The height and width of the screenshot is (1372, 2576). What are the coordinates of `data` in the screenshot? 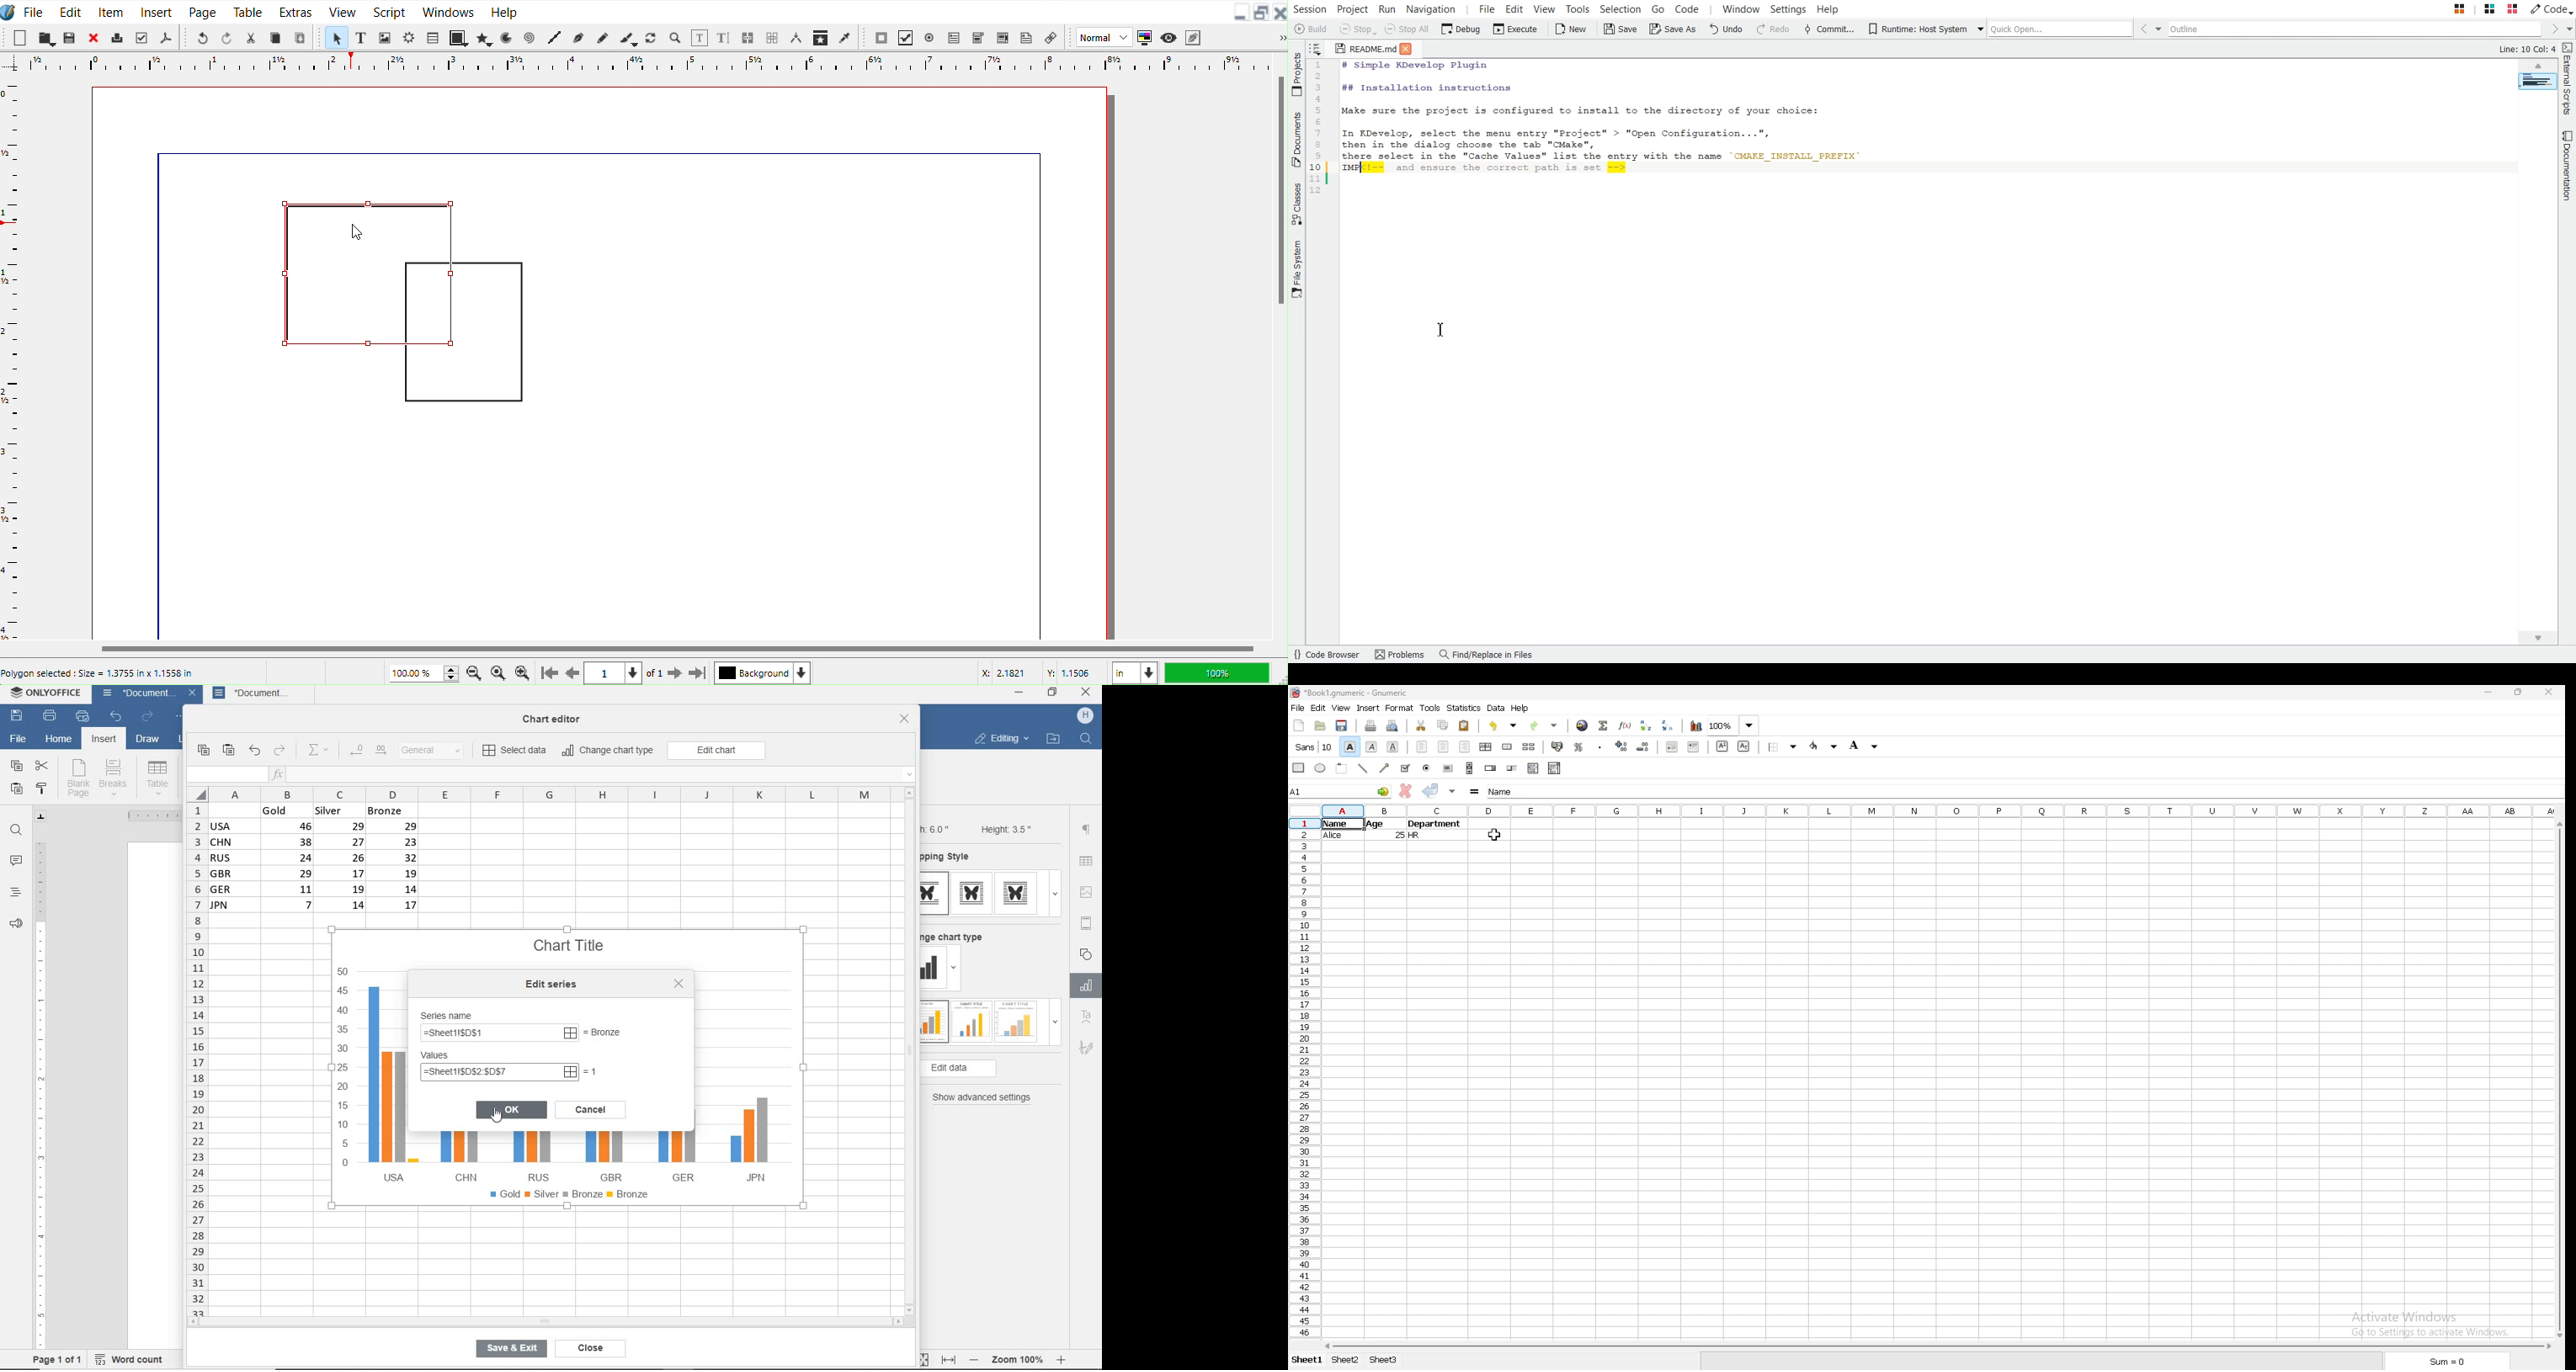 It's located at (1395, 829).